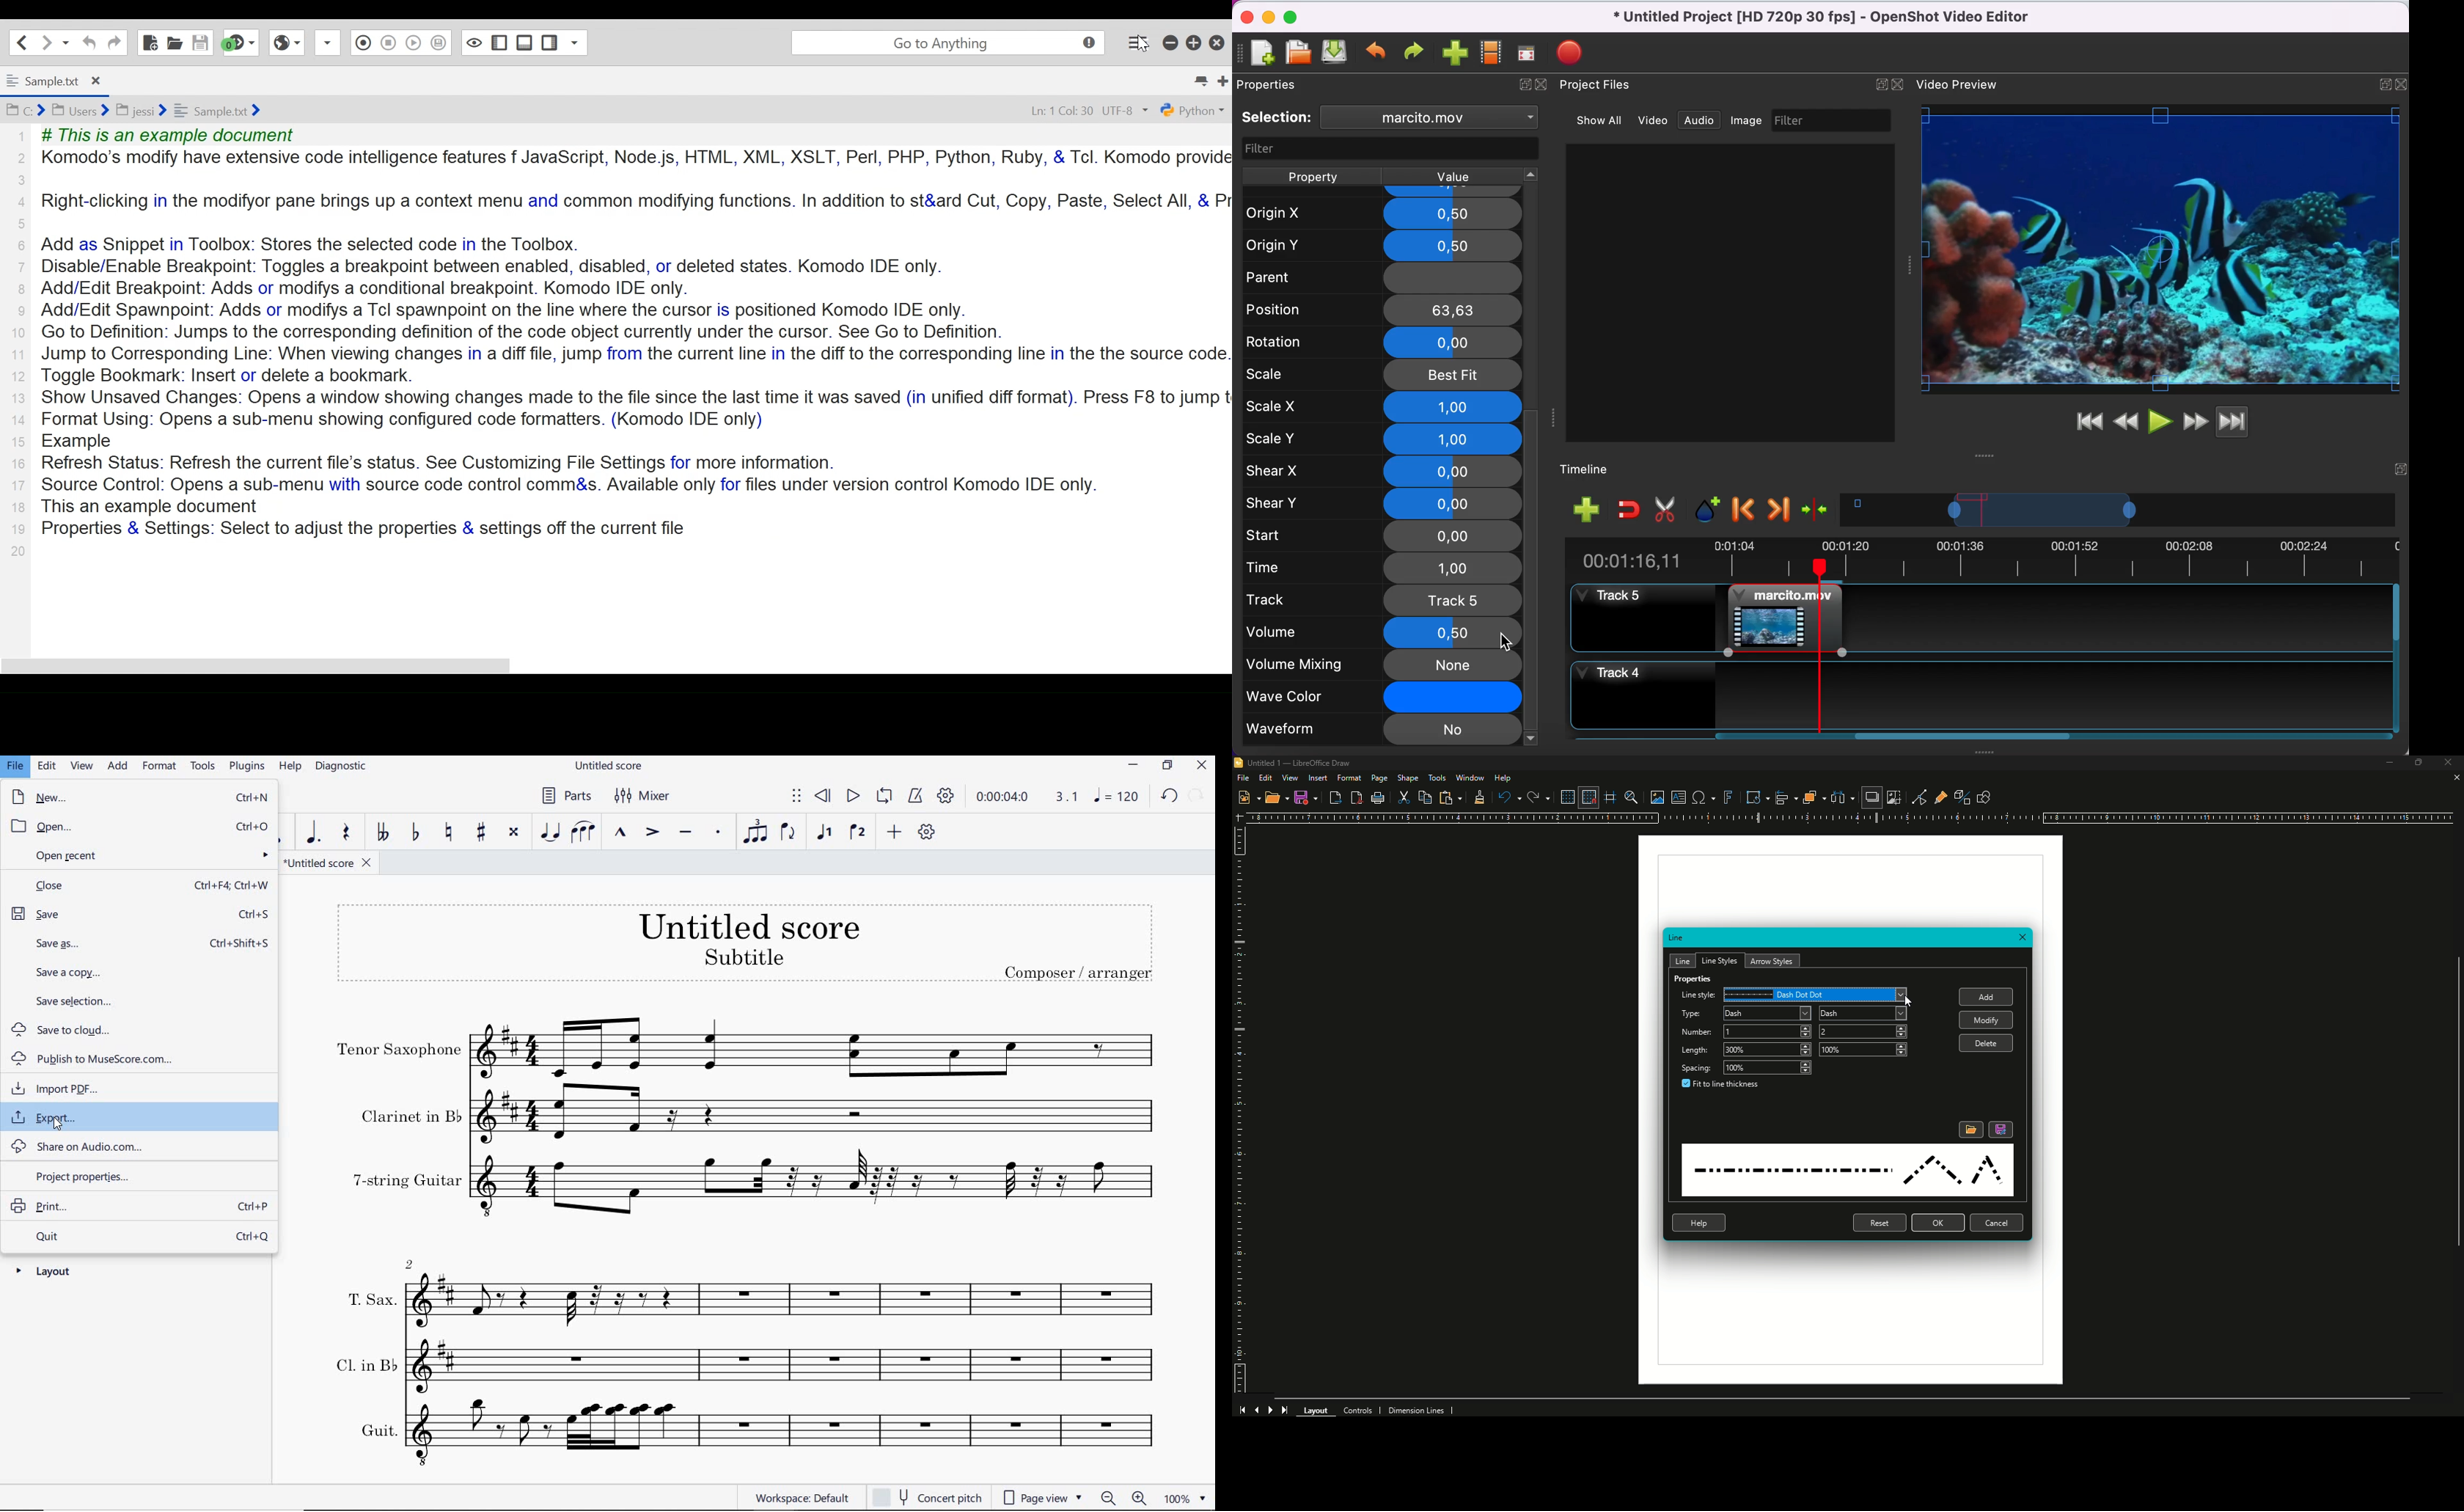 This screenshot has width=2464, height=1512. What do you see at coordinates (2249, 423) in the screenshot?
I see `jump to end` at bounding box center [2249, 423].